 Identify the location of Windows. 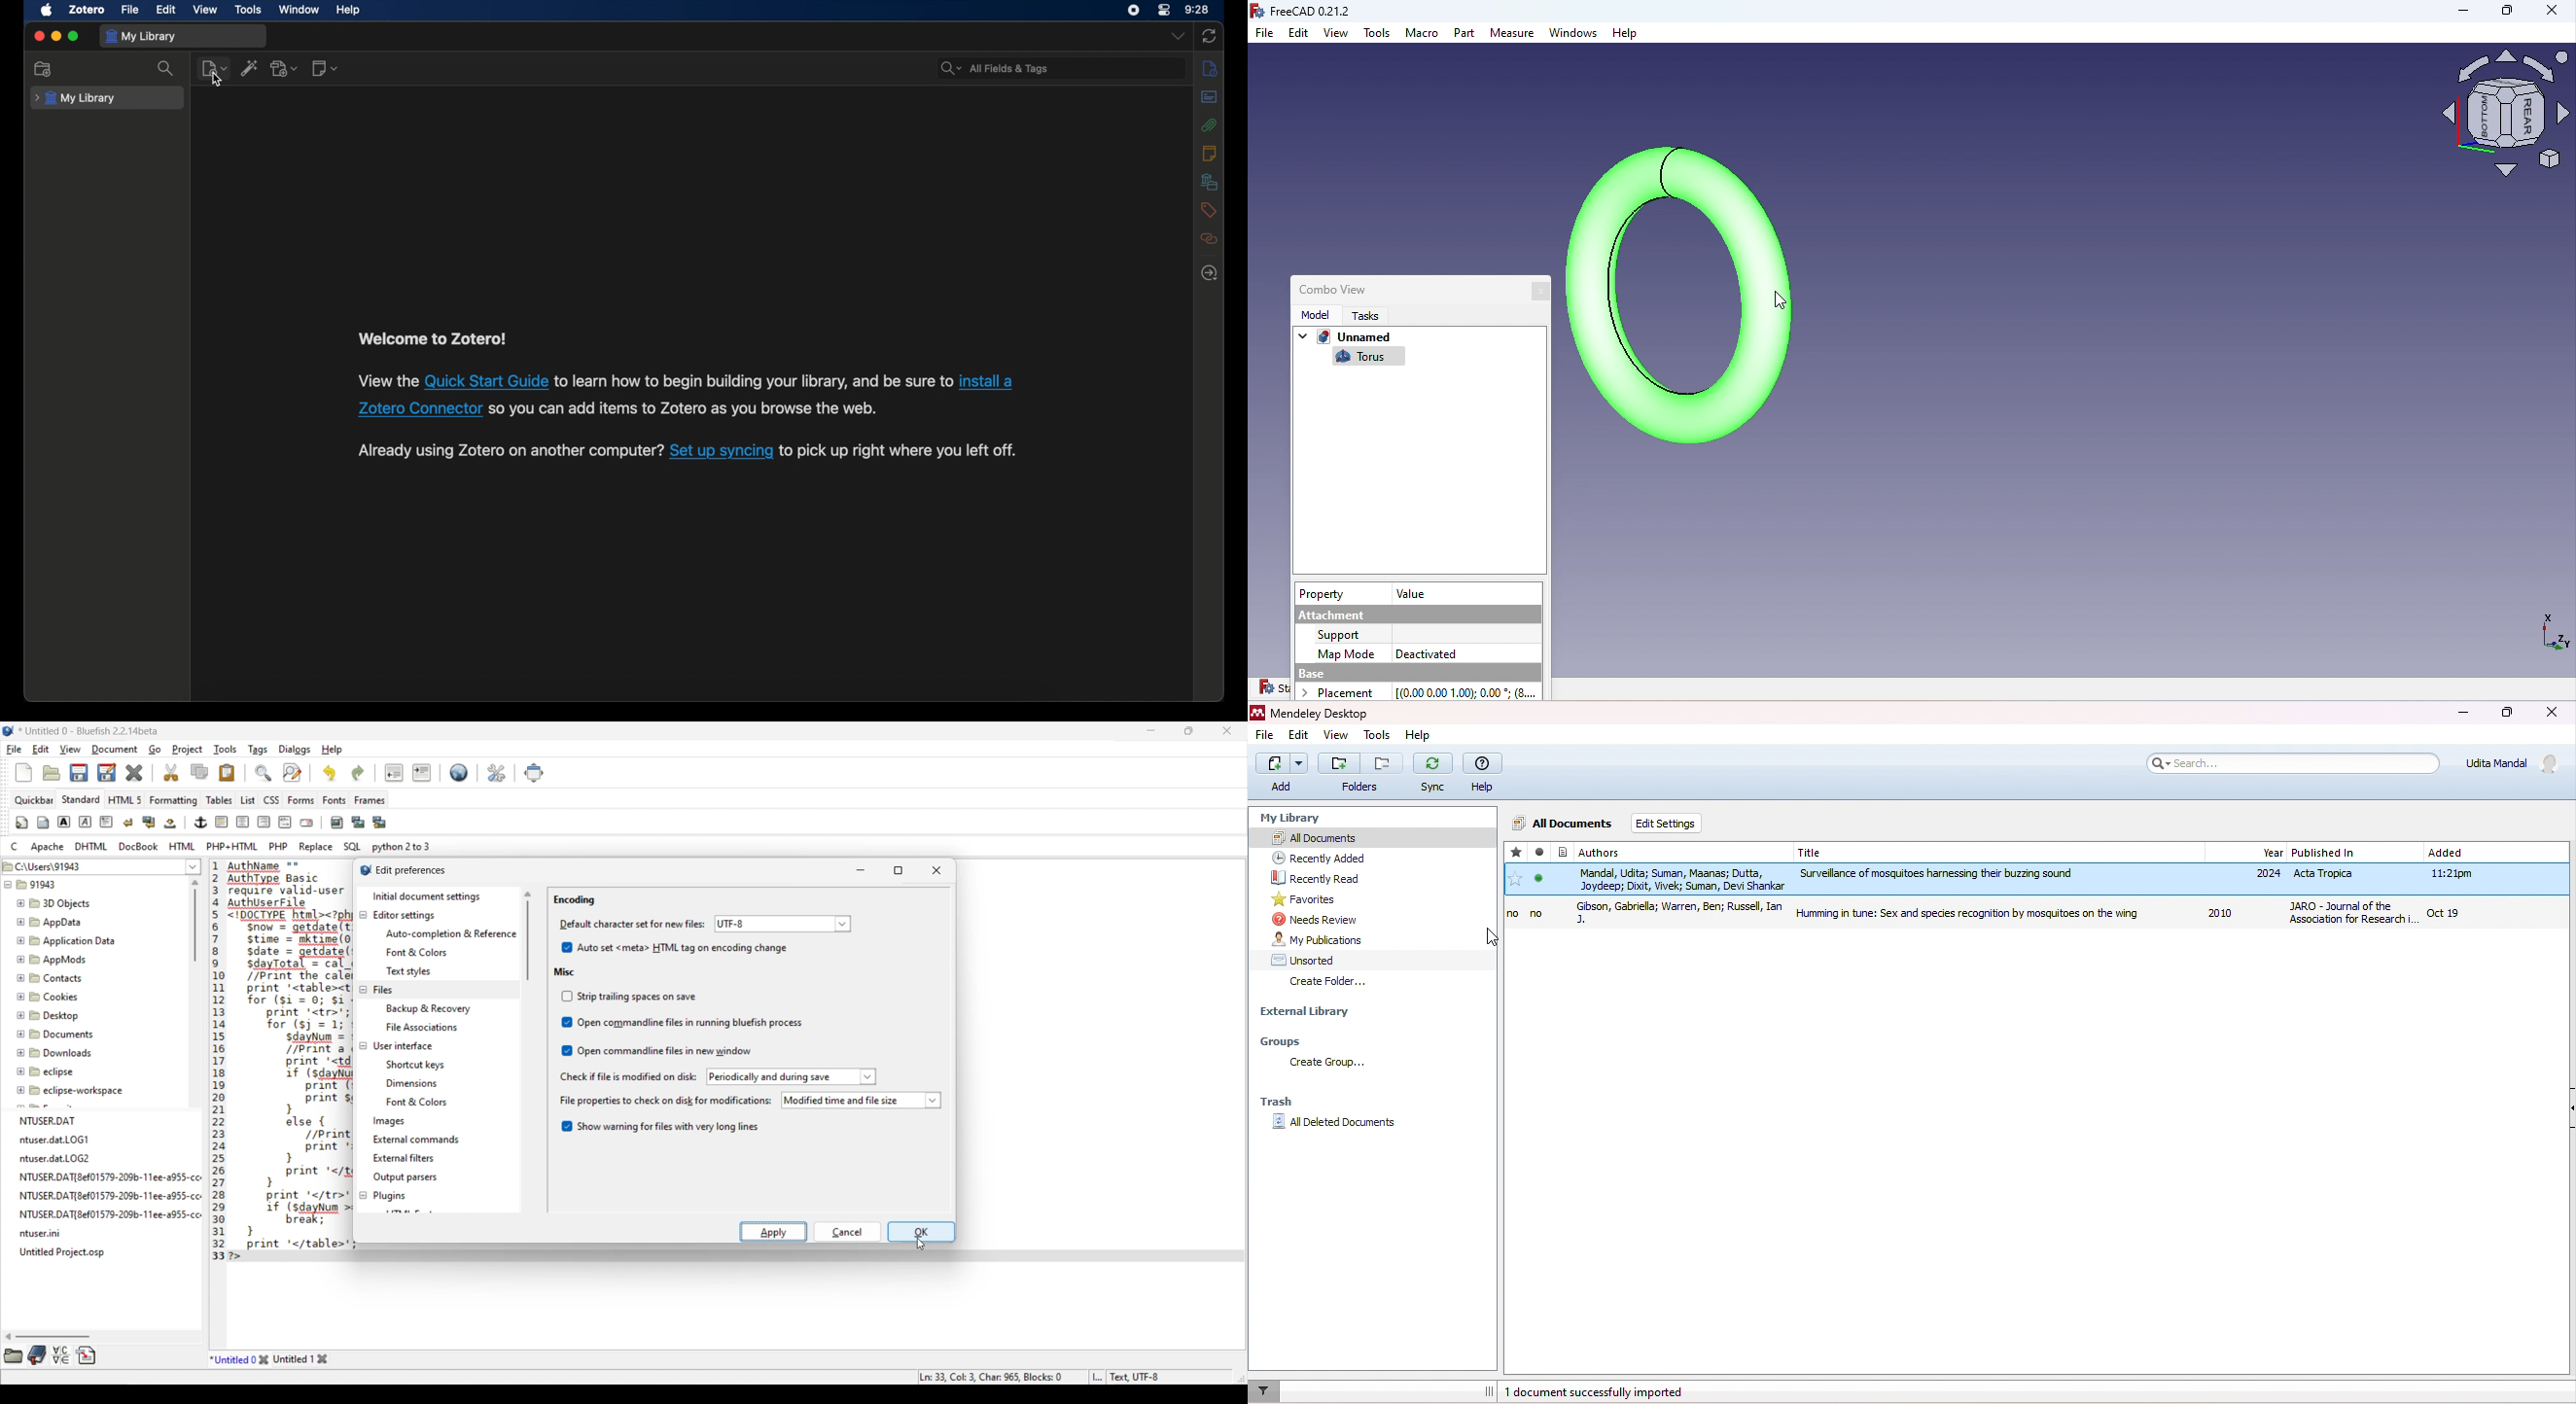
(1574, 35).